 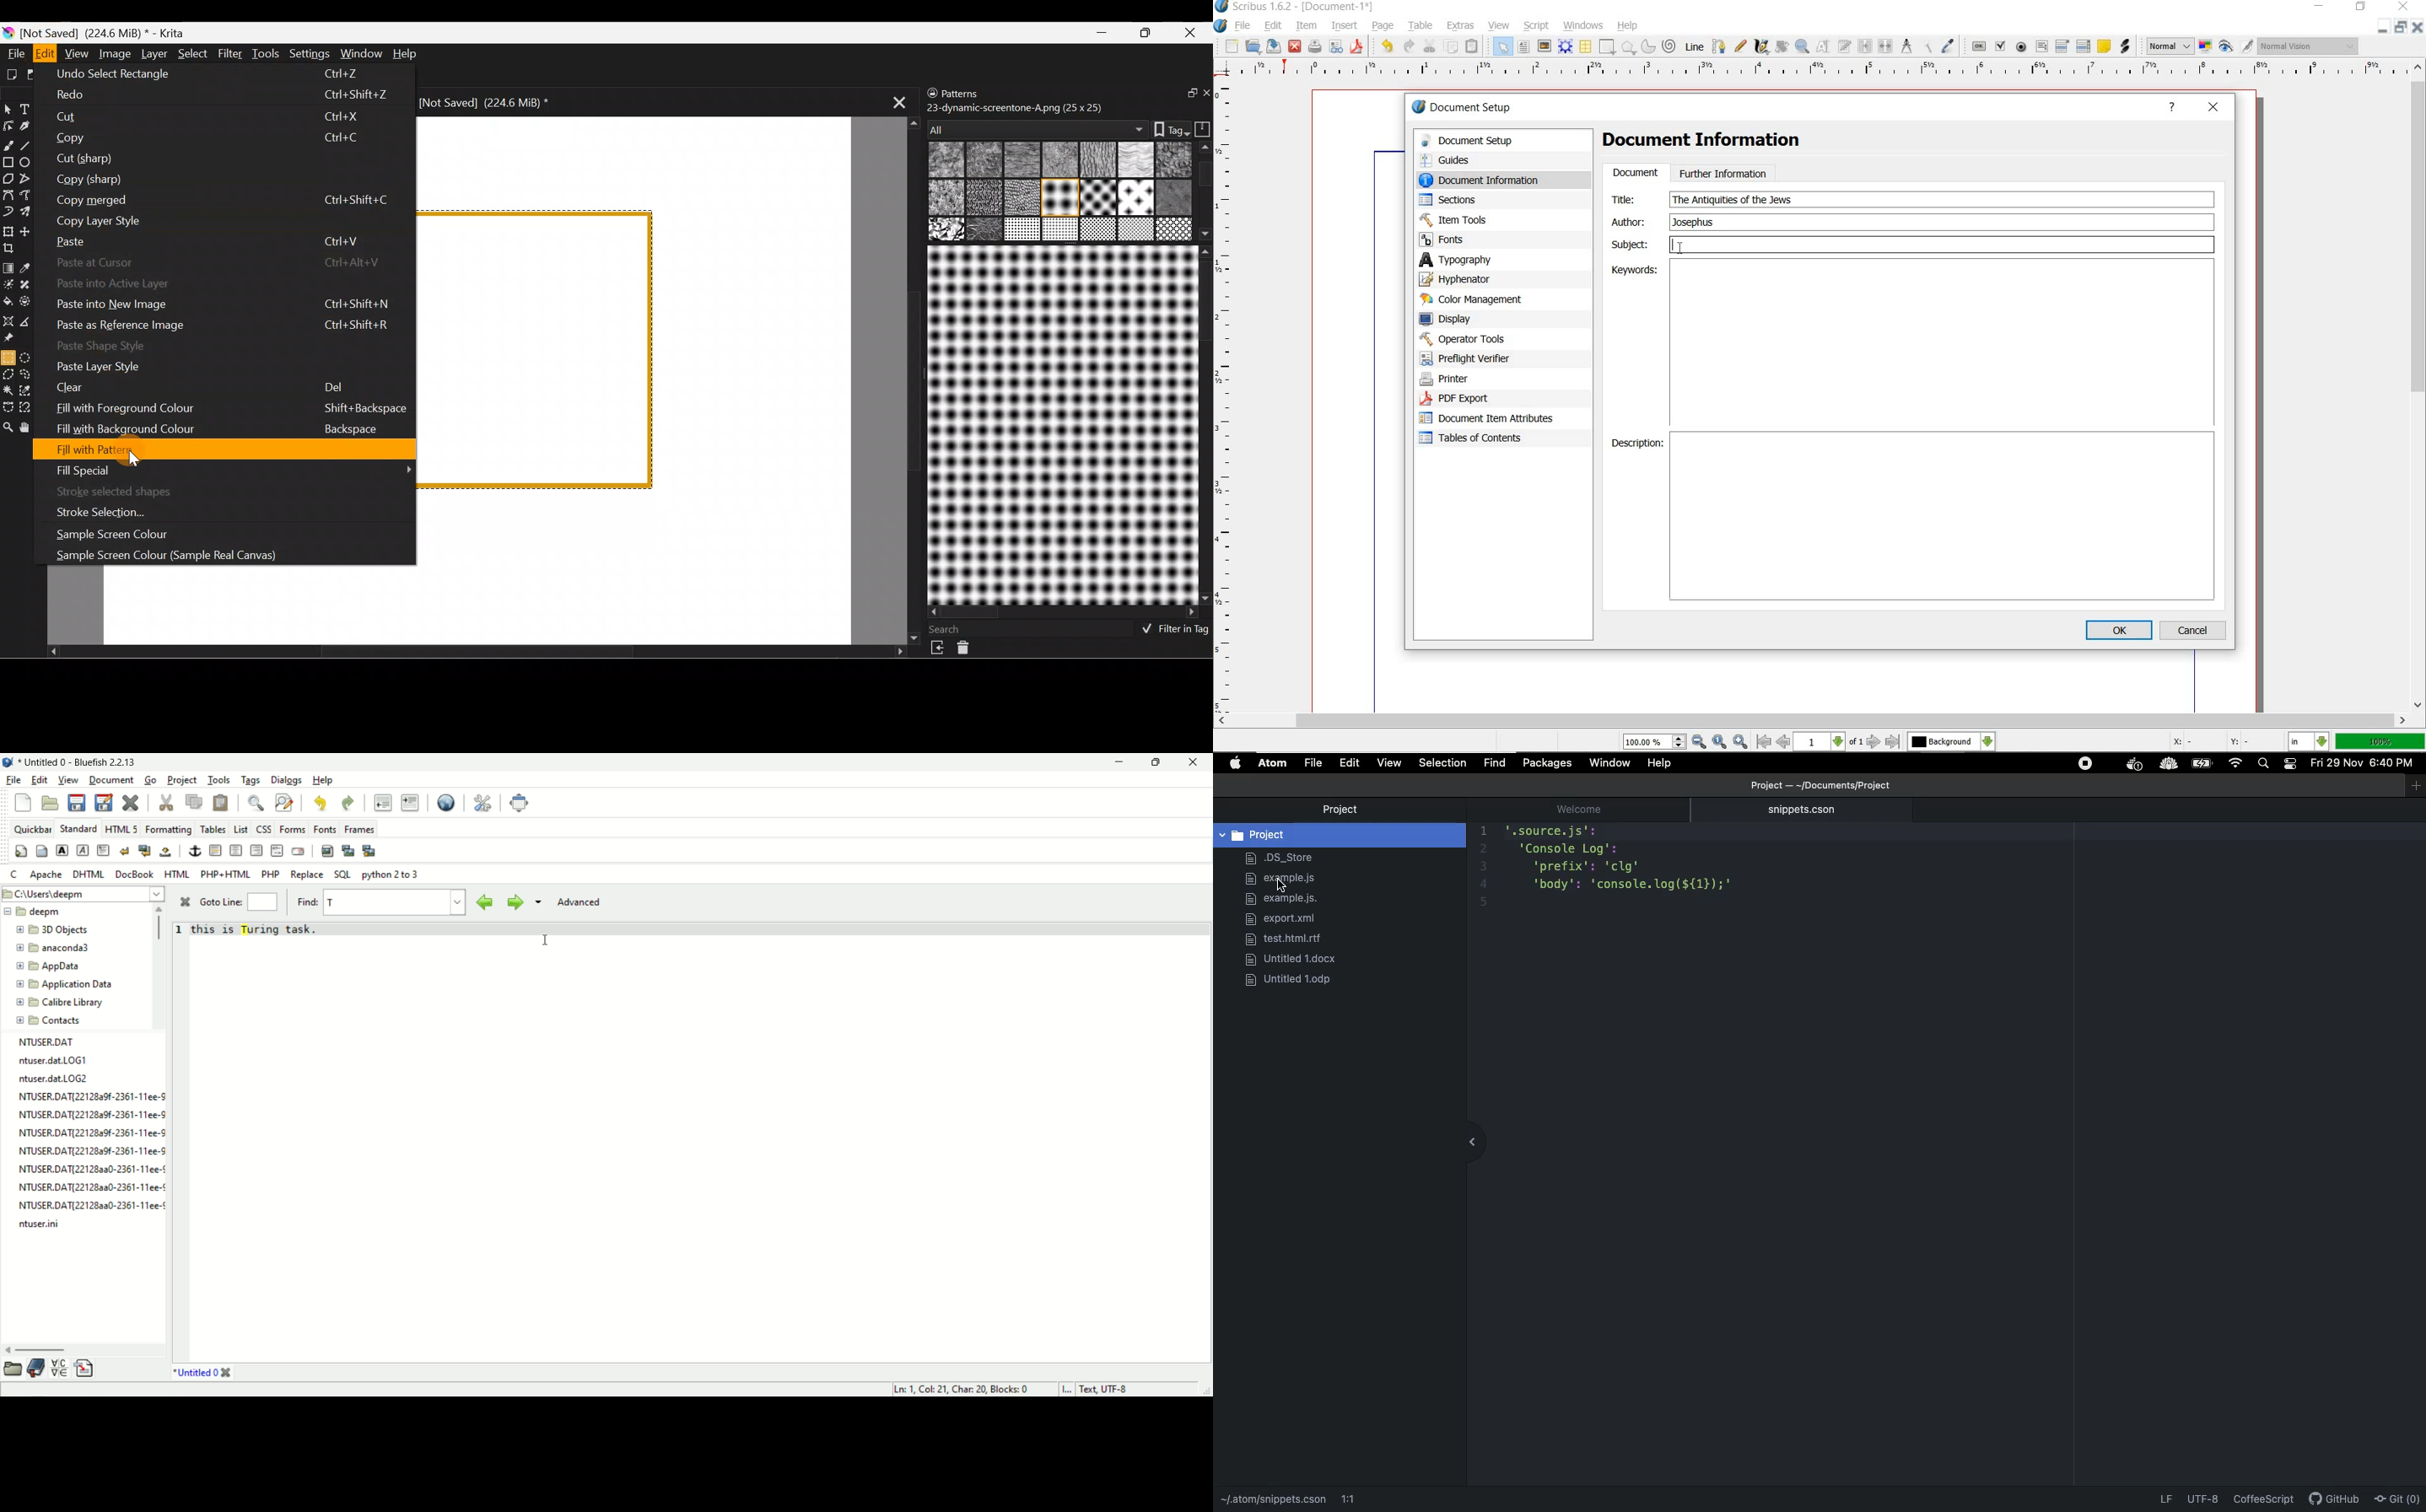 What do you see at coordinates (1015, 107) in the screenshot?
I see `23-dynamic-screentone-A.png (25 x 25)` at bounding box center [1015, 107].